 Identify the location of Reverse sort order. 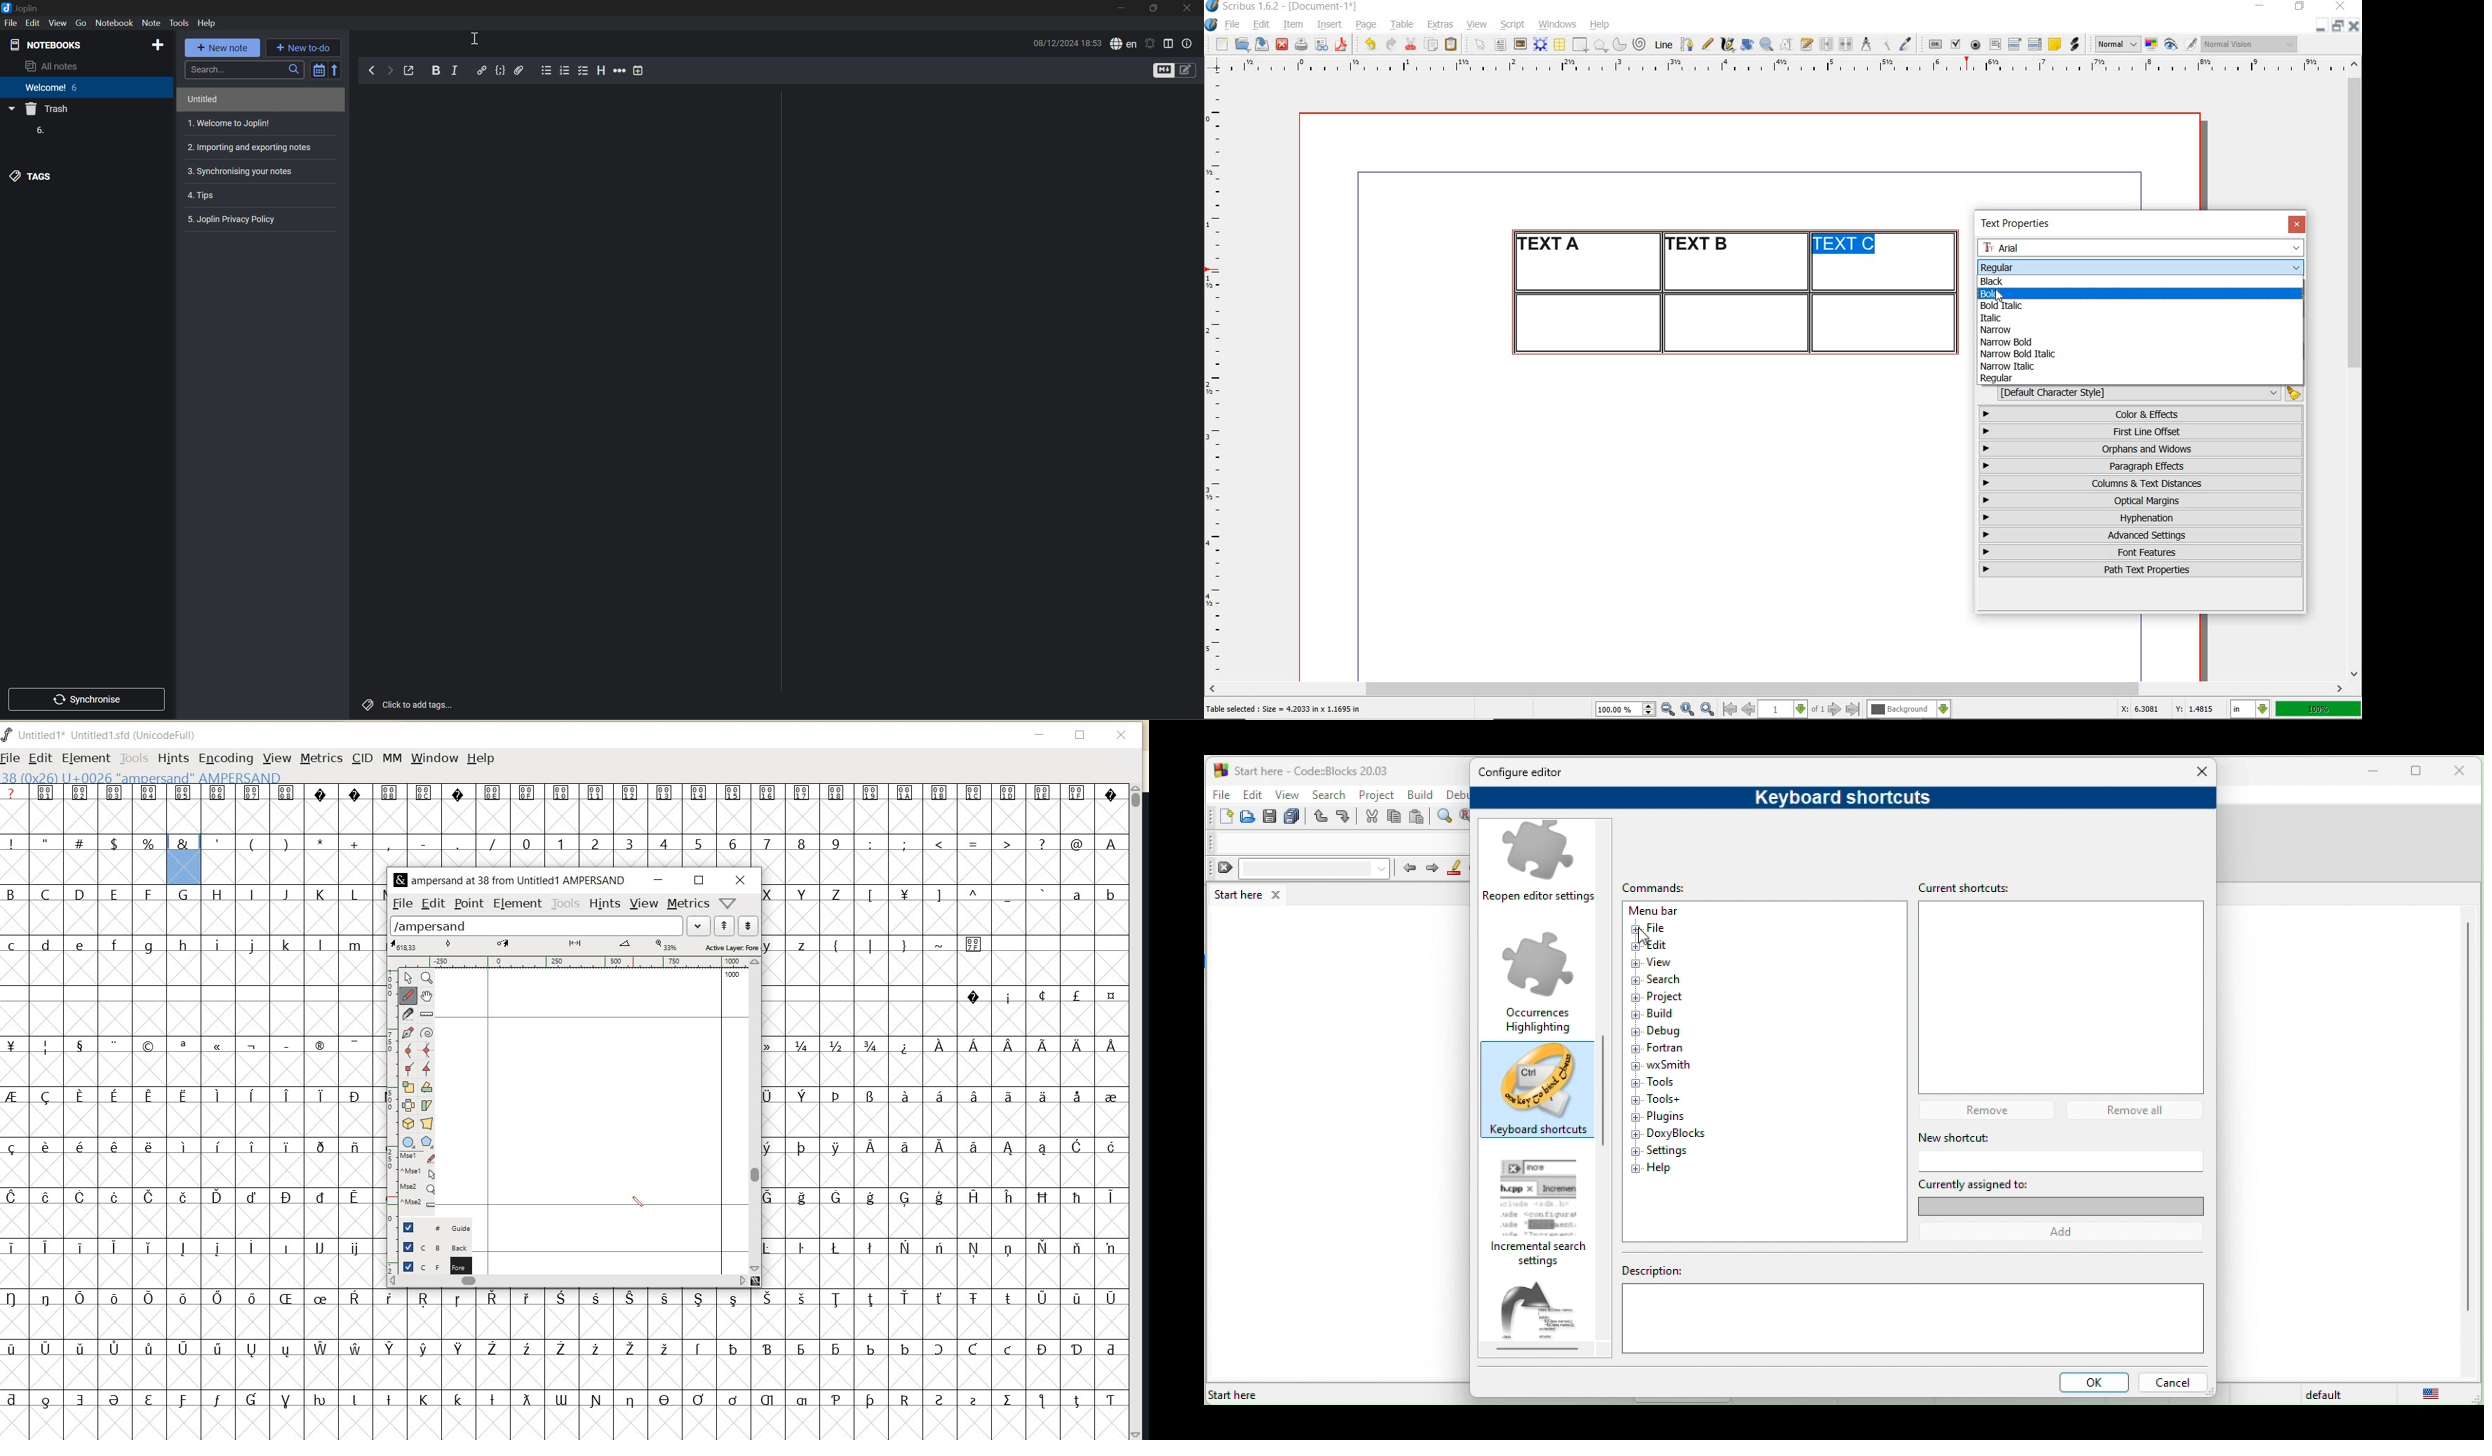
(337, 70).